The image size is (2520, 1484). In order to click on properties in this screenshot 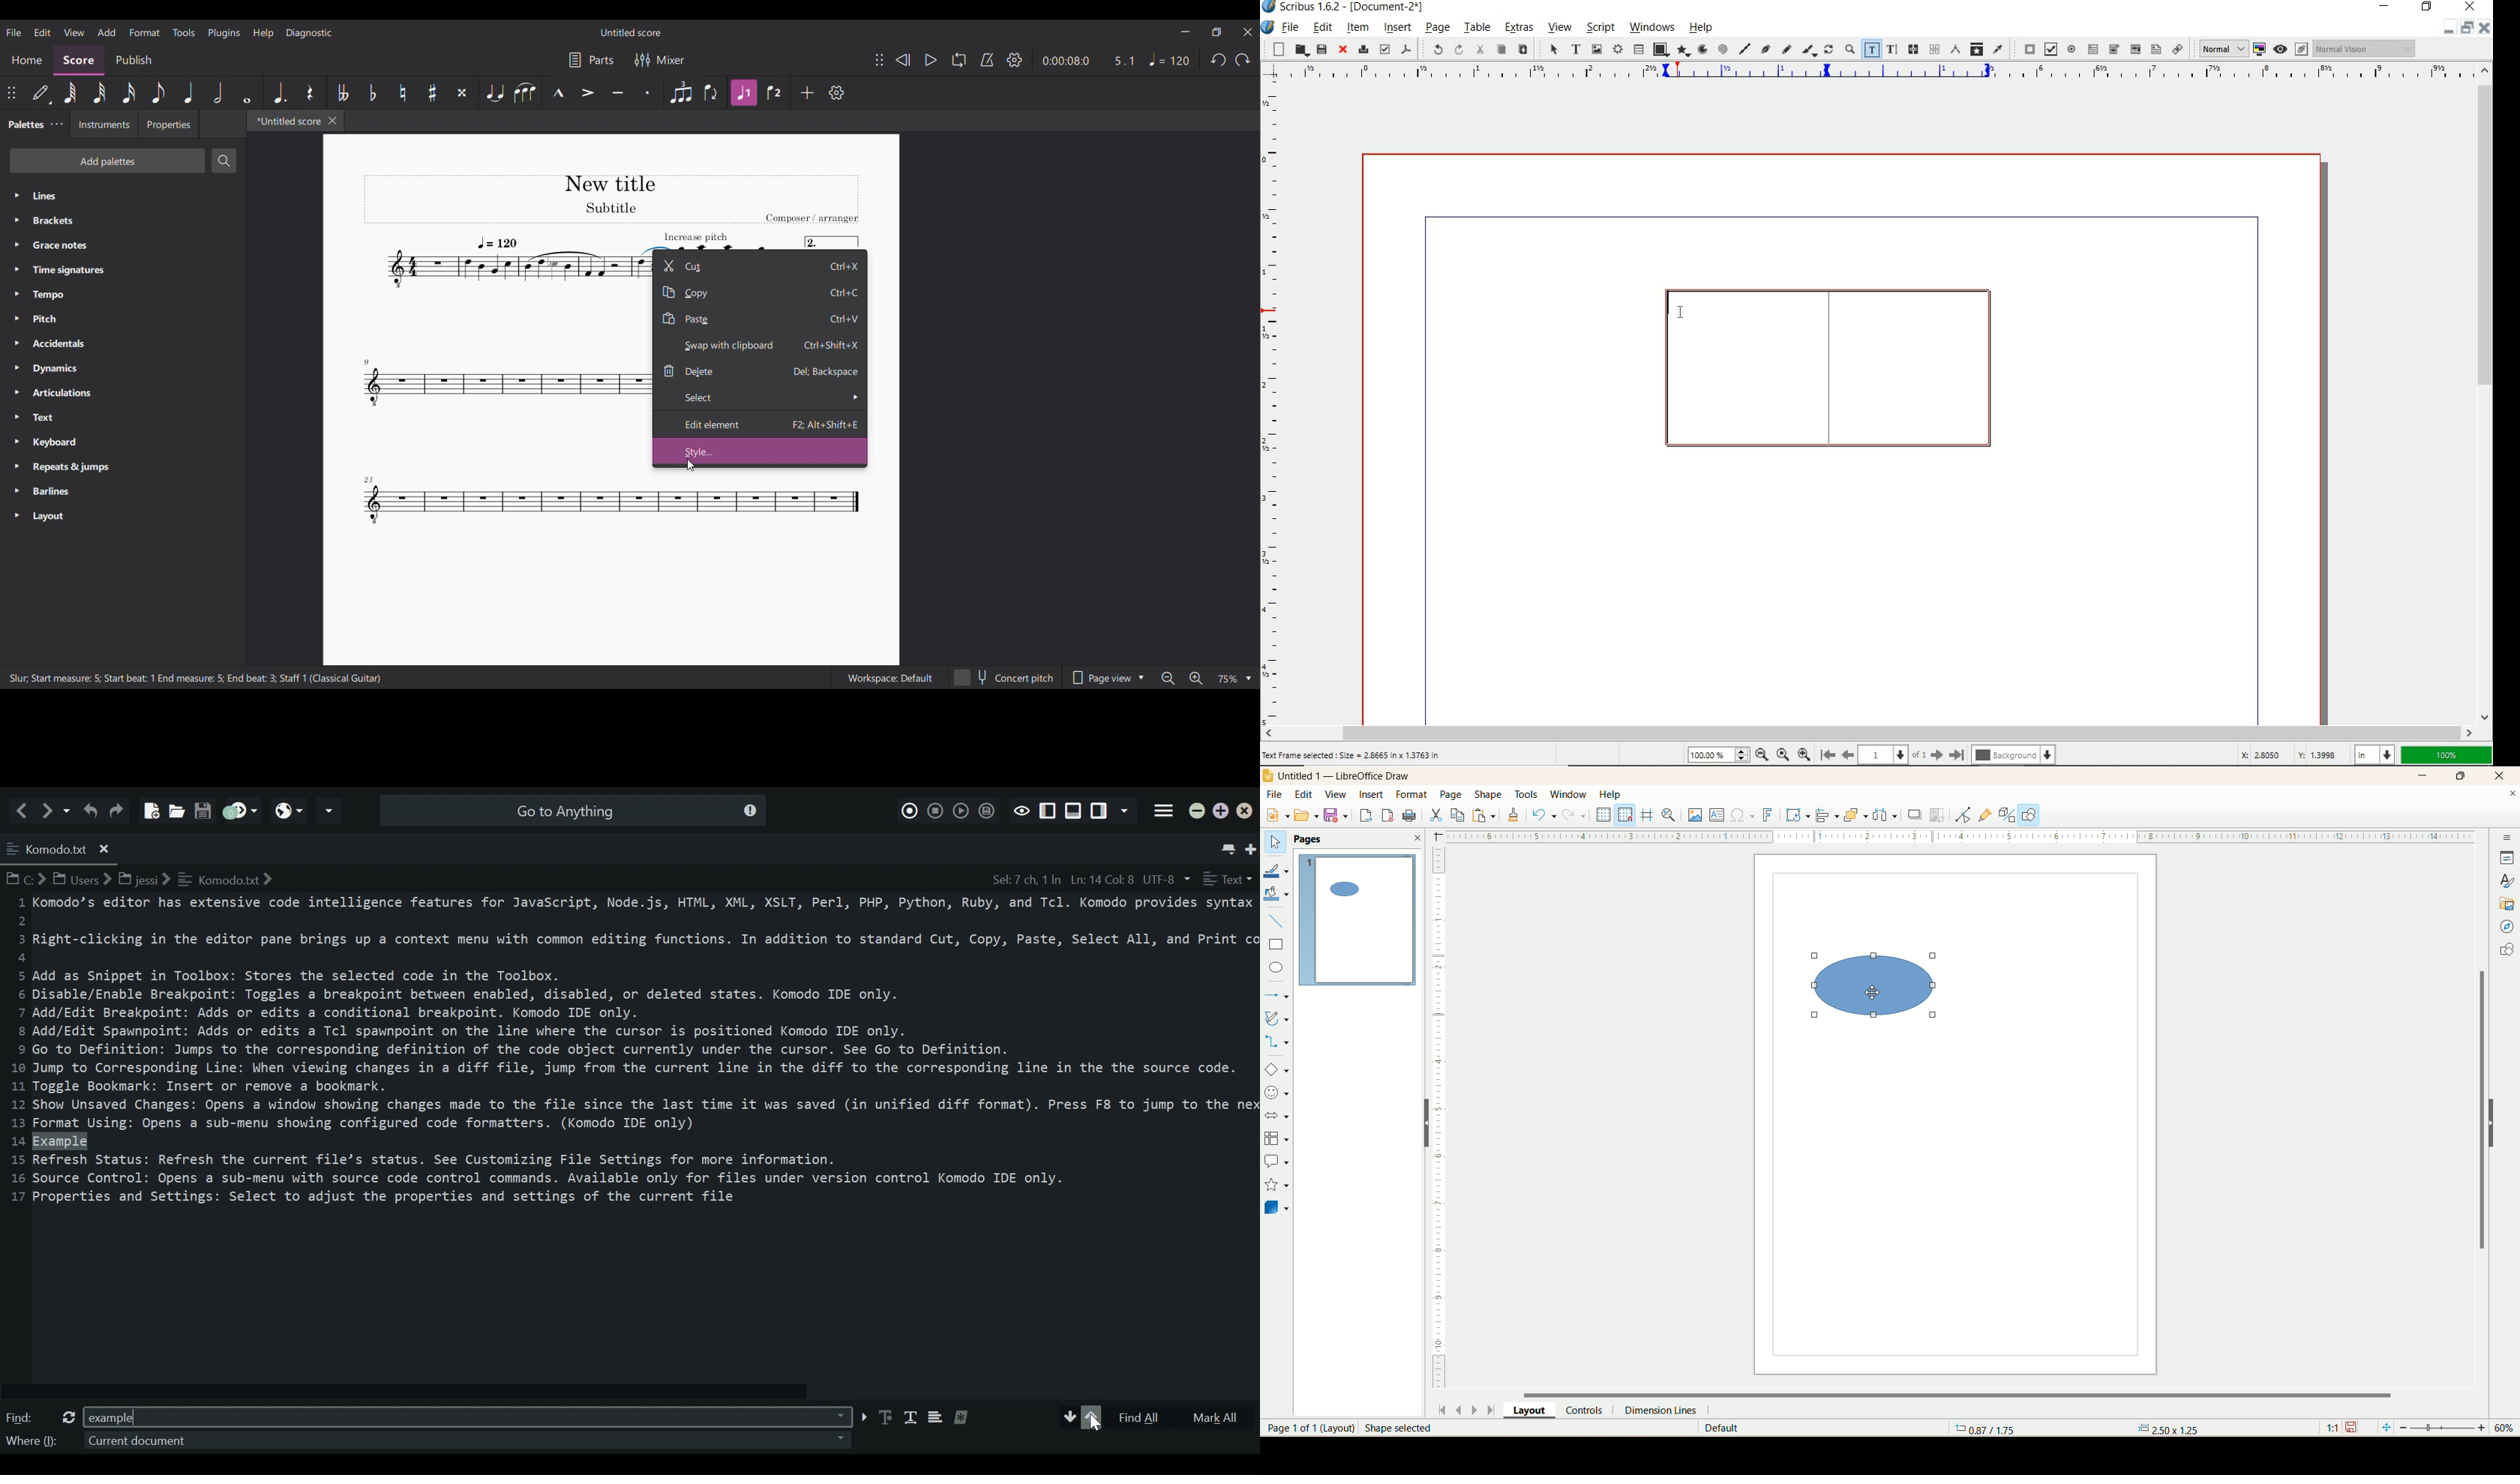, I will do `click(2507, 857)`.